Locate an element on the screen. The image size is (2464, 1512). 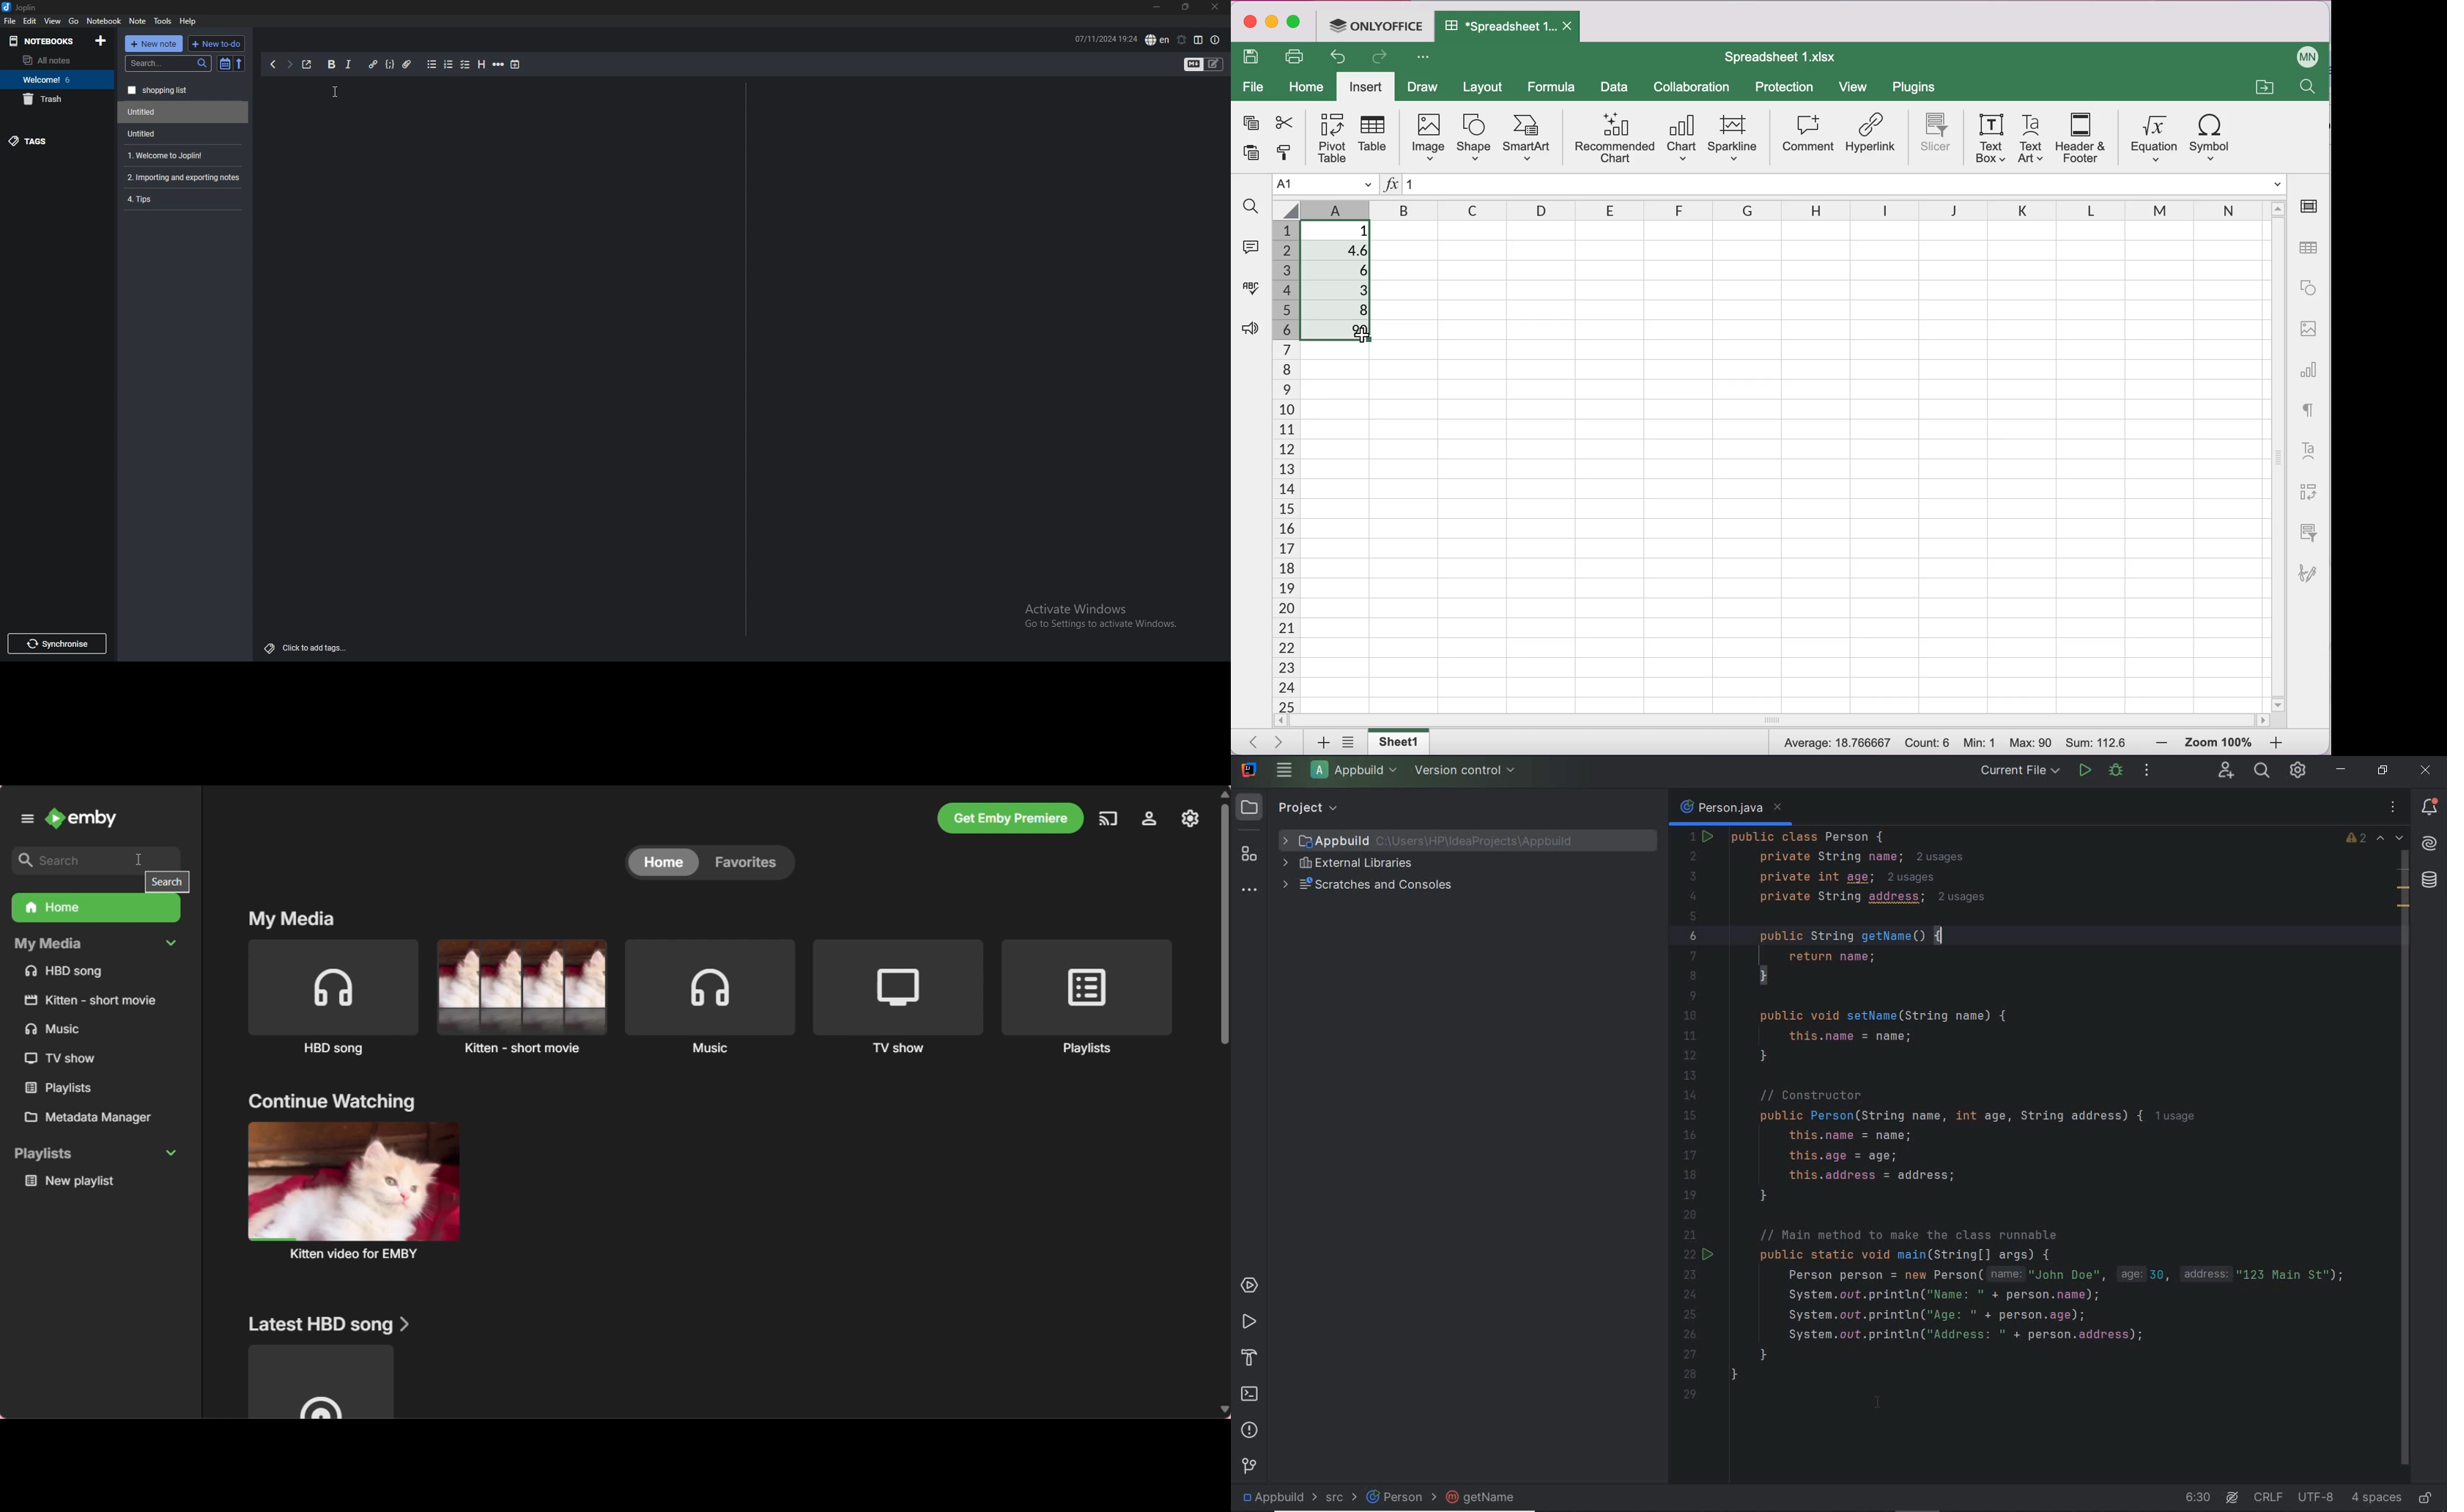
version control is located at coordinates (1468, 771).